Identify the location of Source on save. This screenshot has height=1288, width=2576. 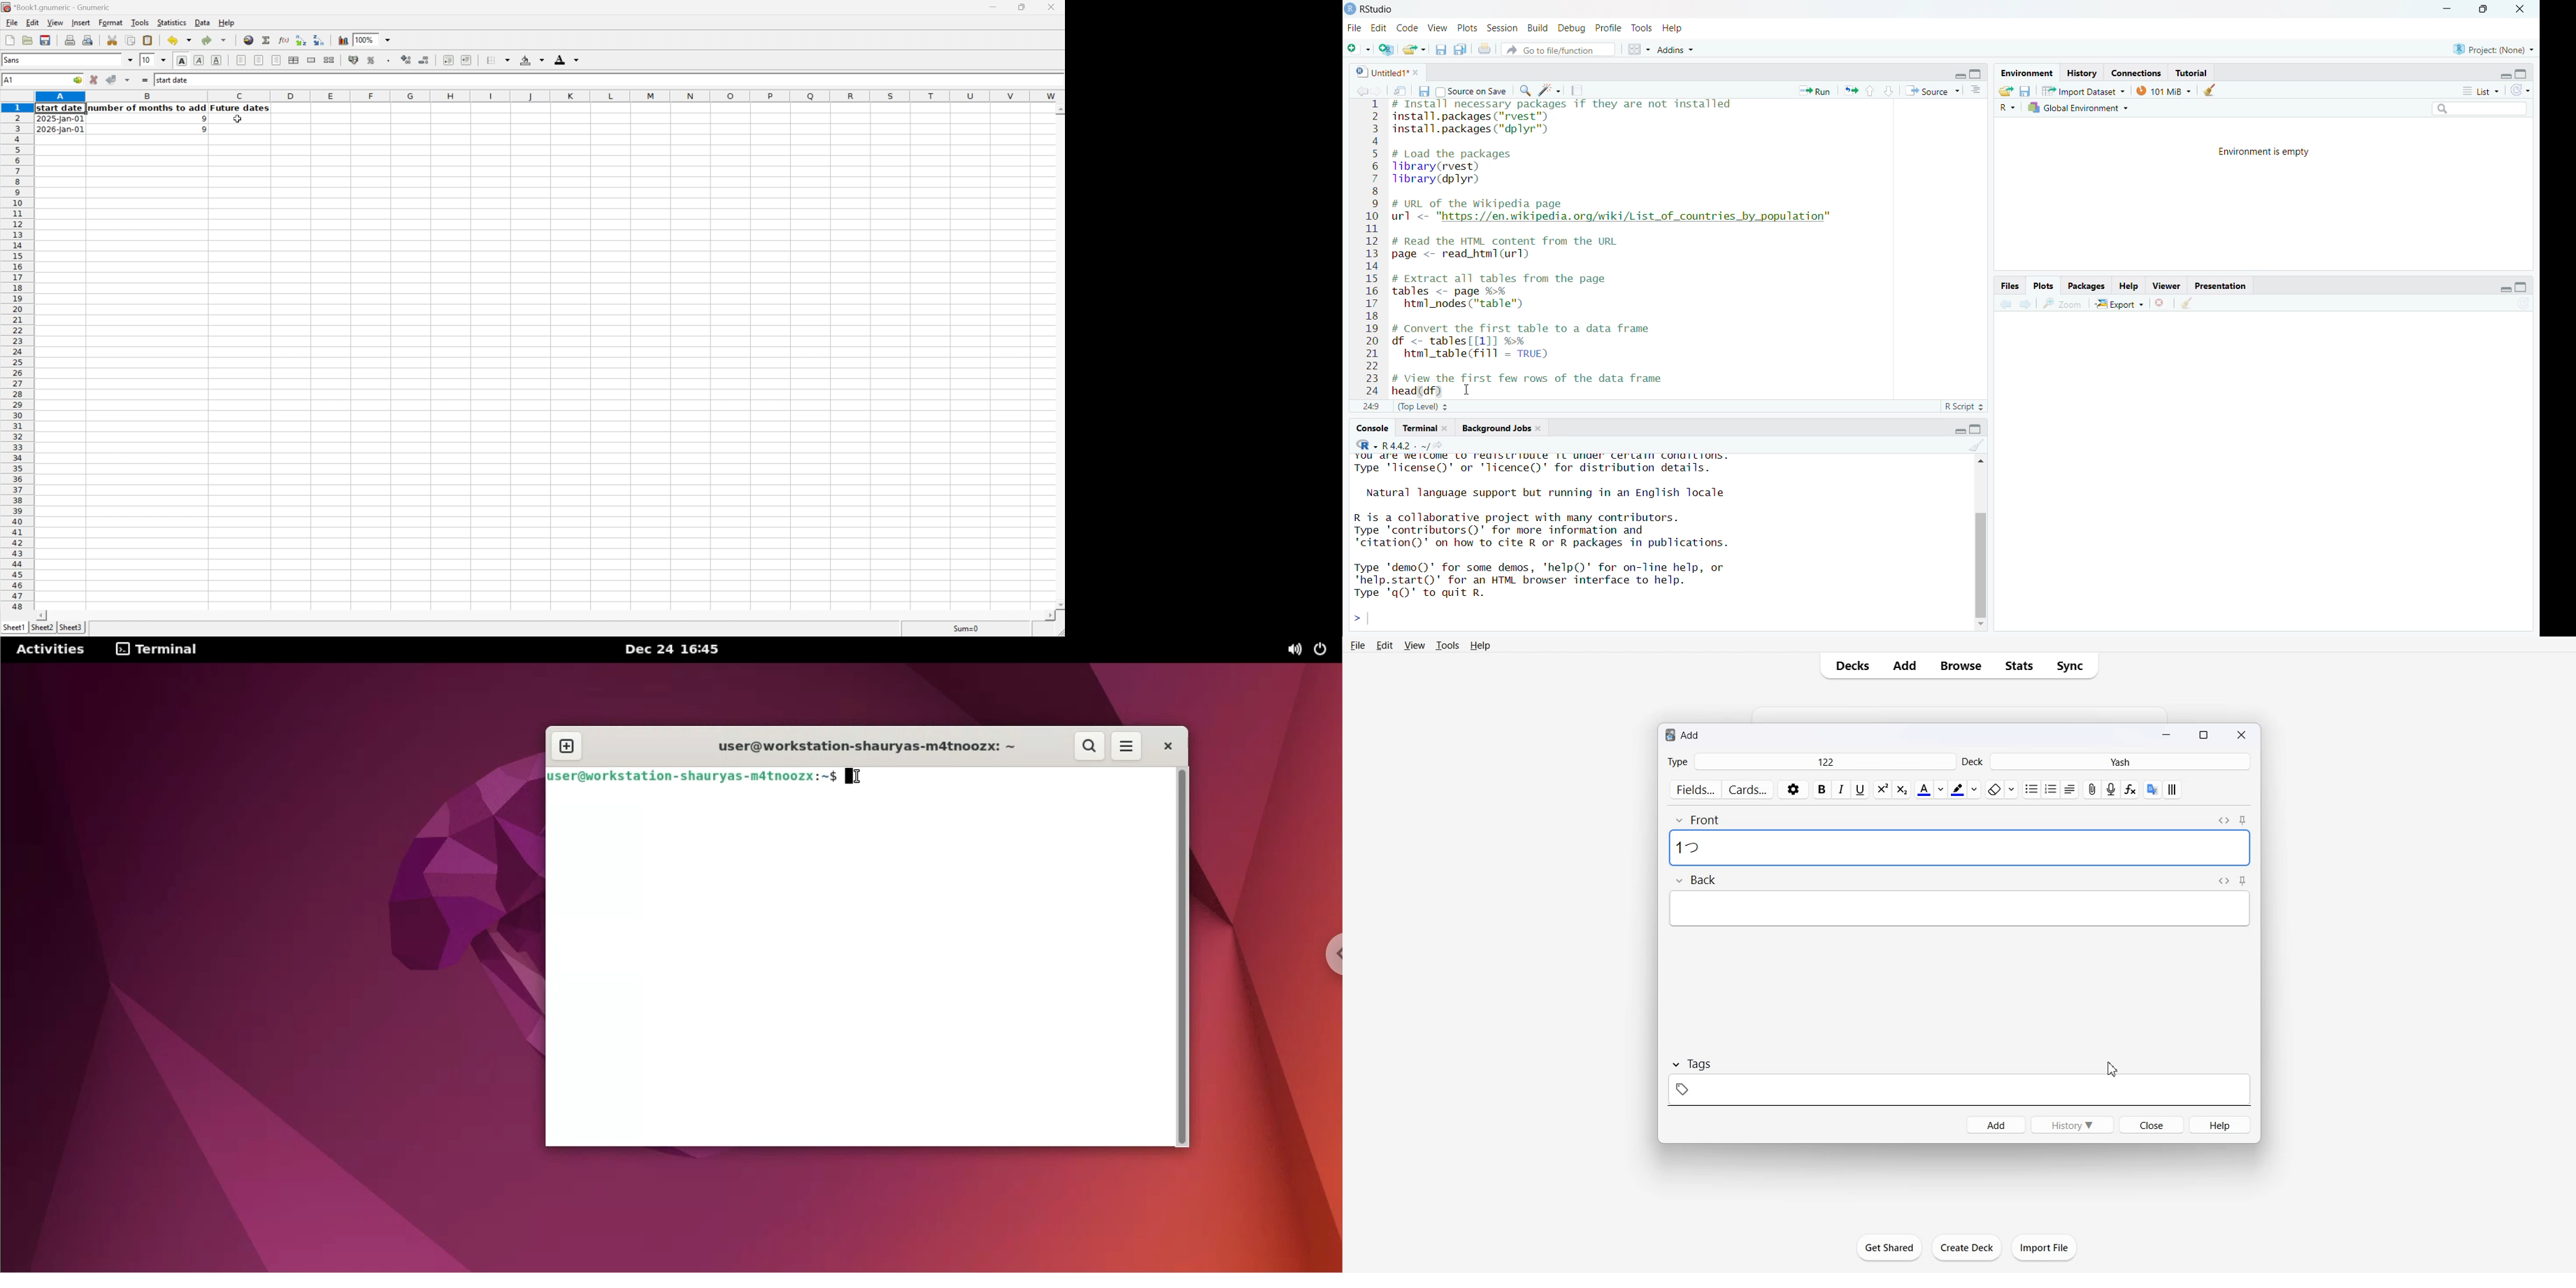
(1472, 91).